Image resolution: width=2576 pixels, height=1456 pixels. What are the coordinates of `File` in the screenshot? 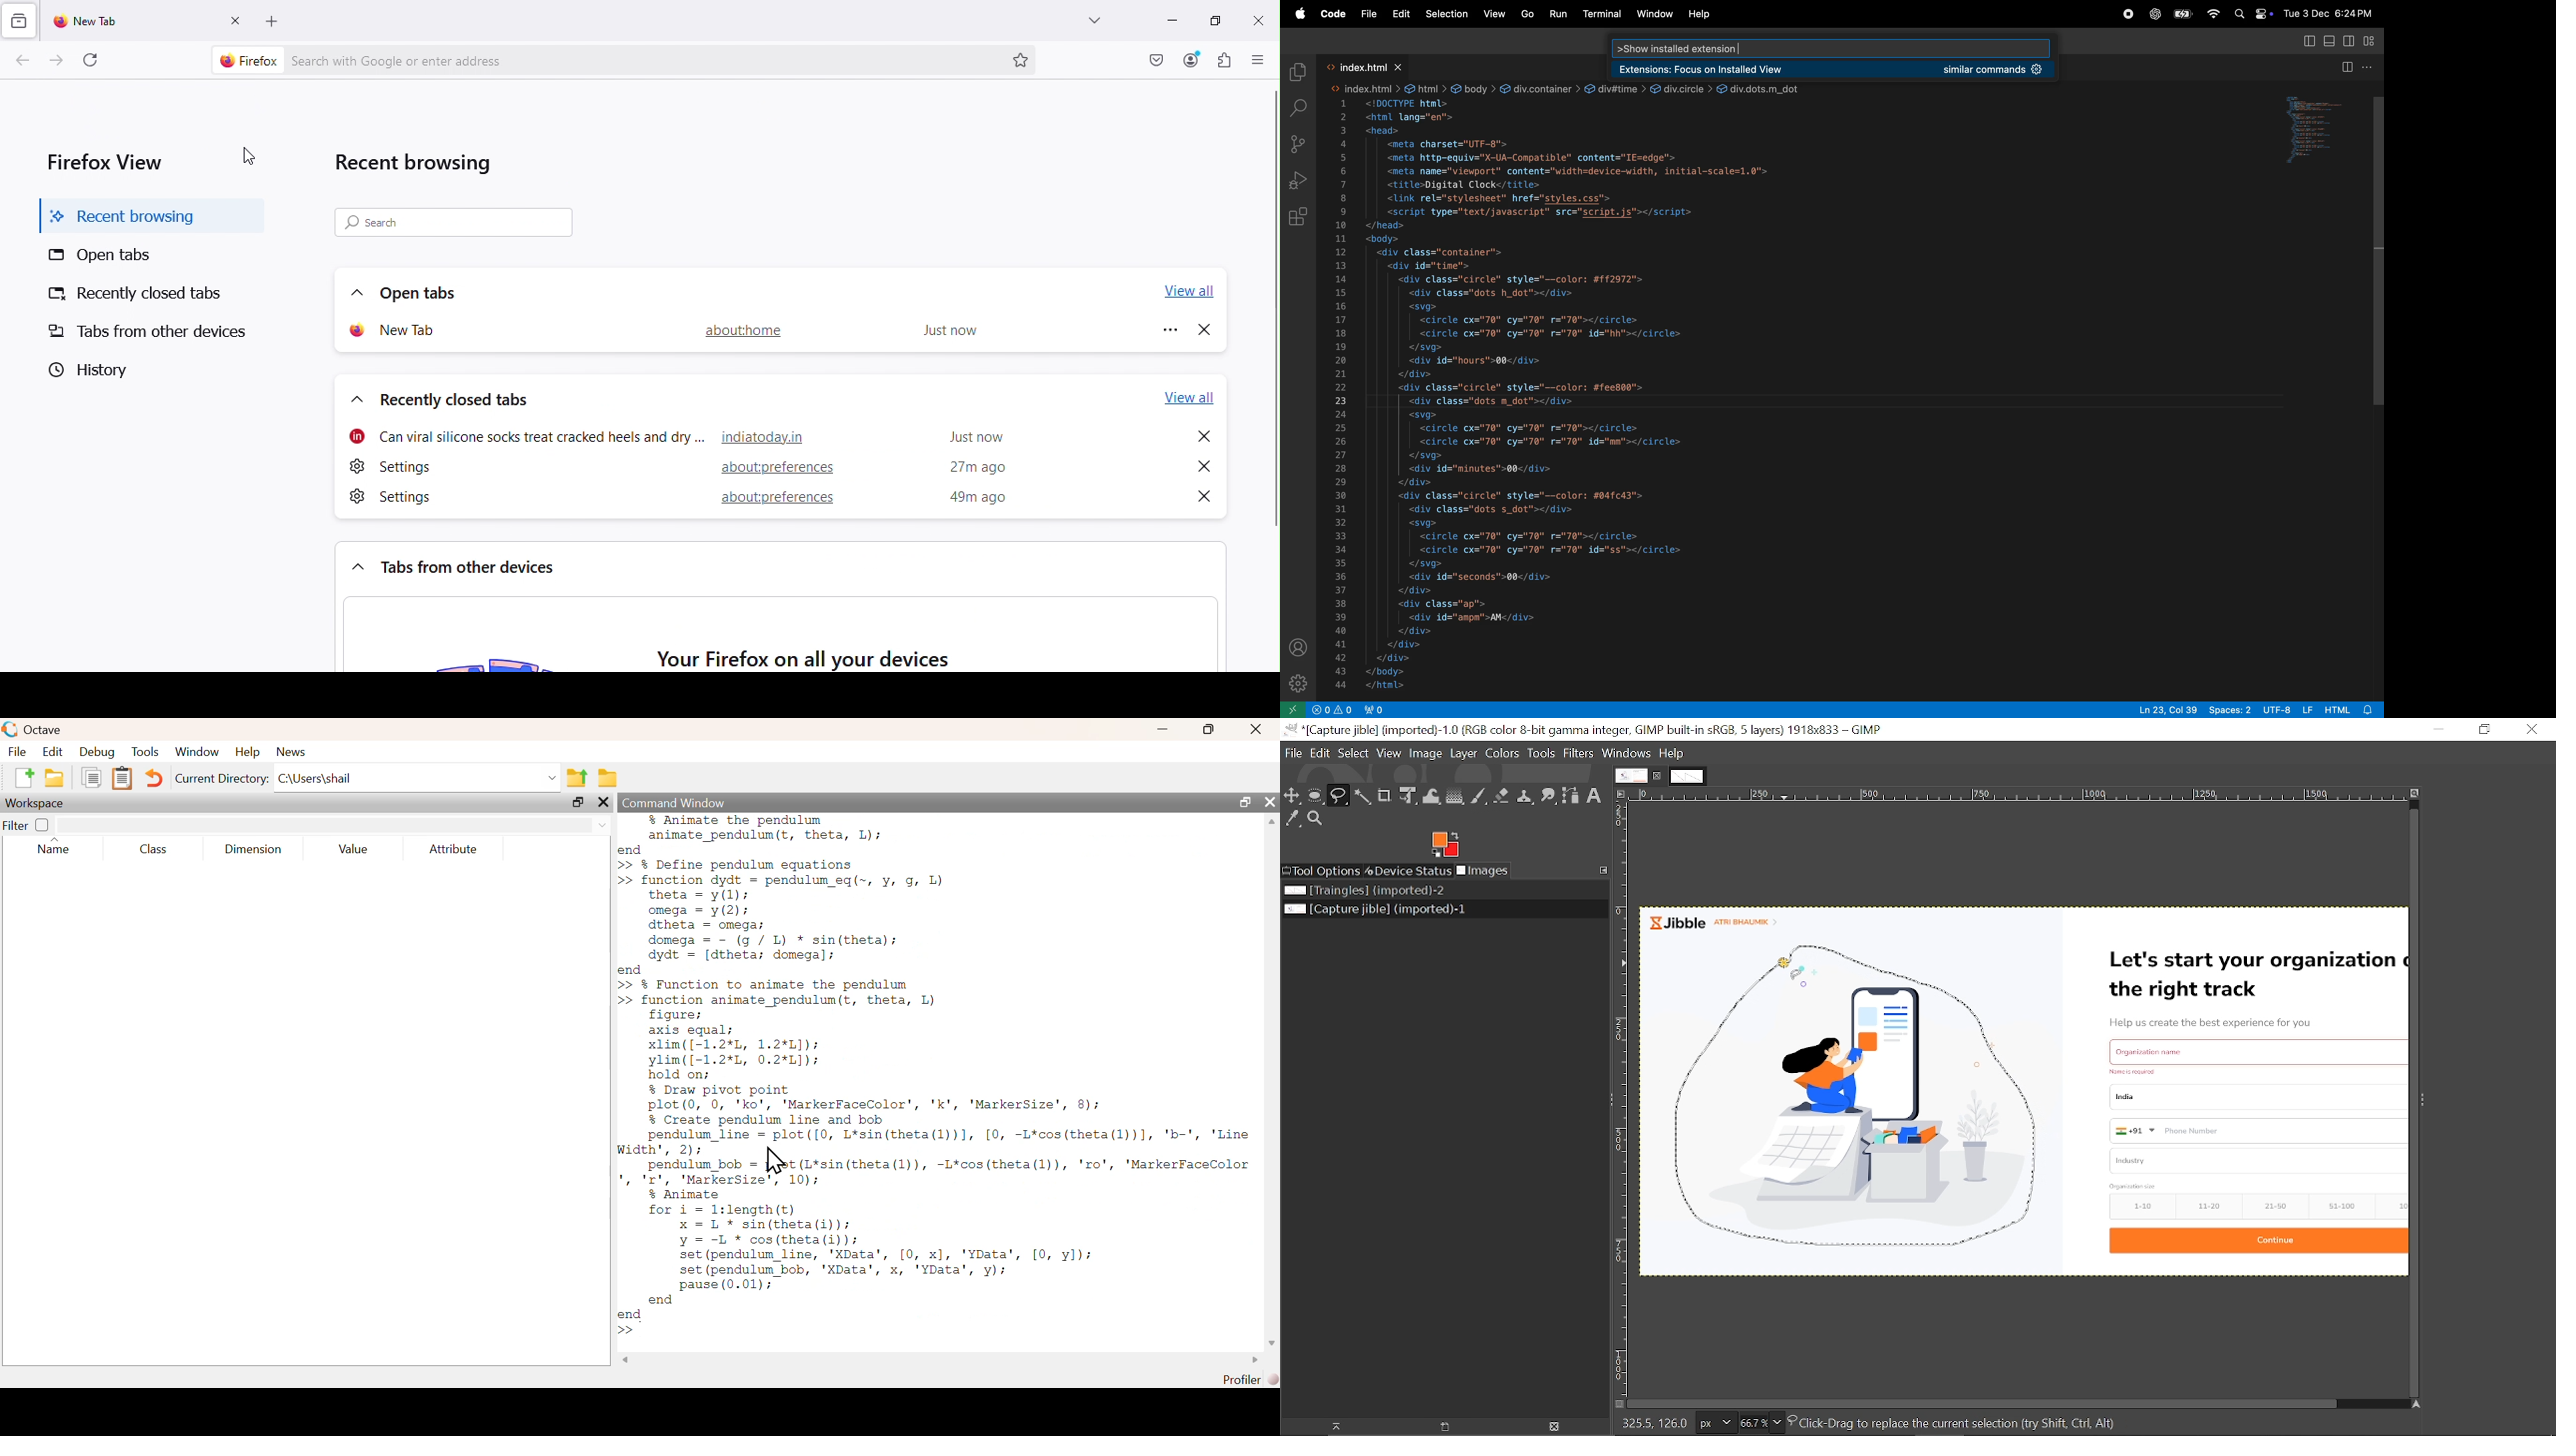 It's located at (1366, 12).